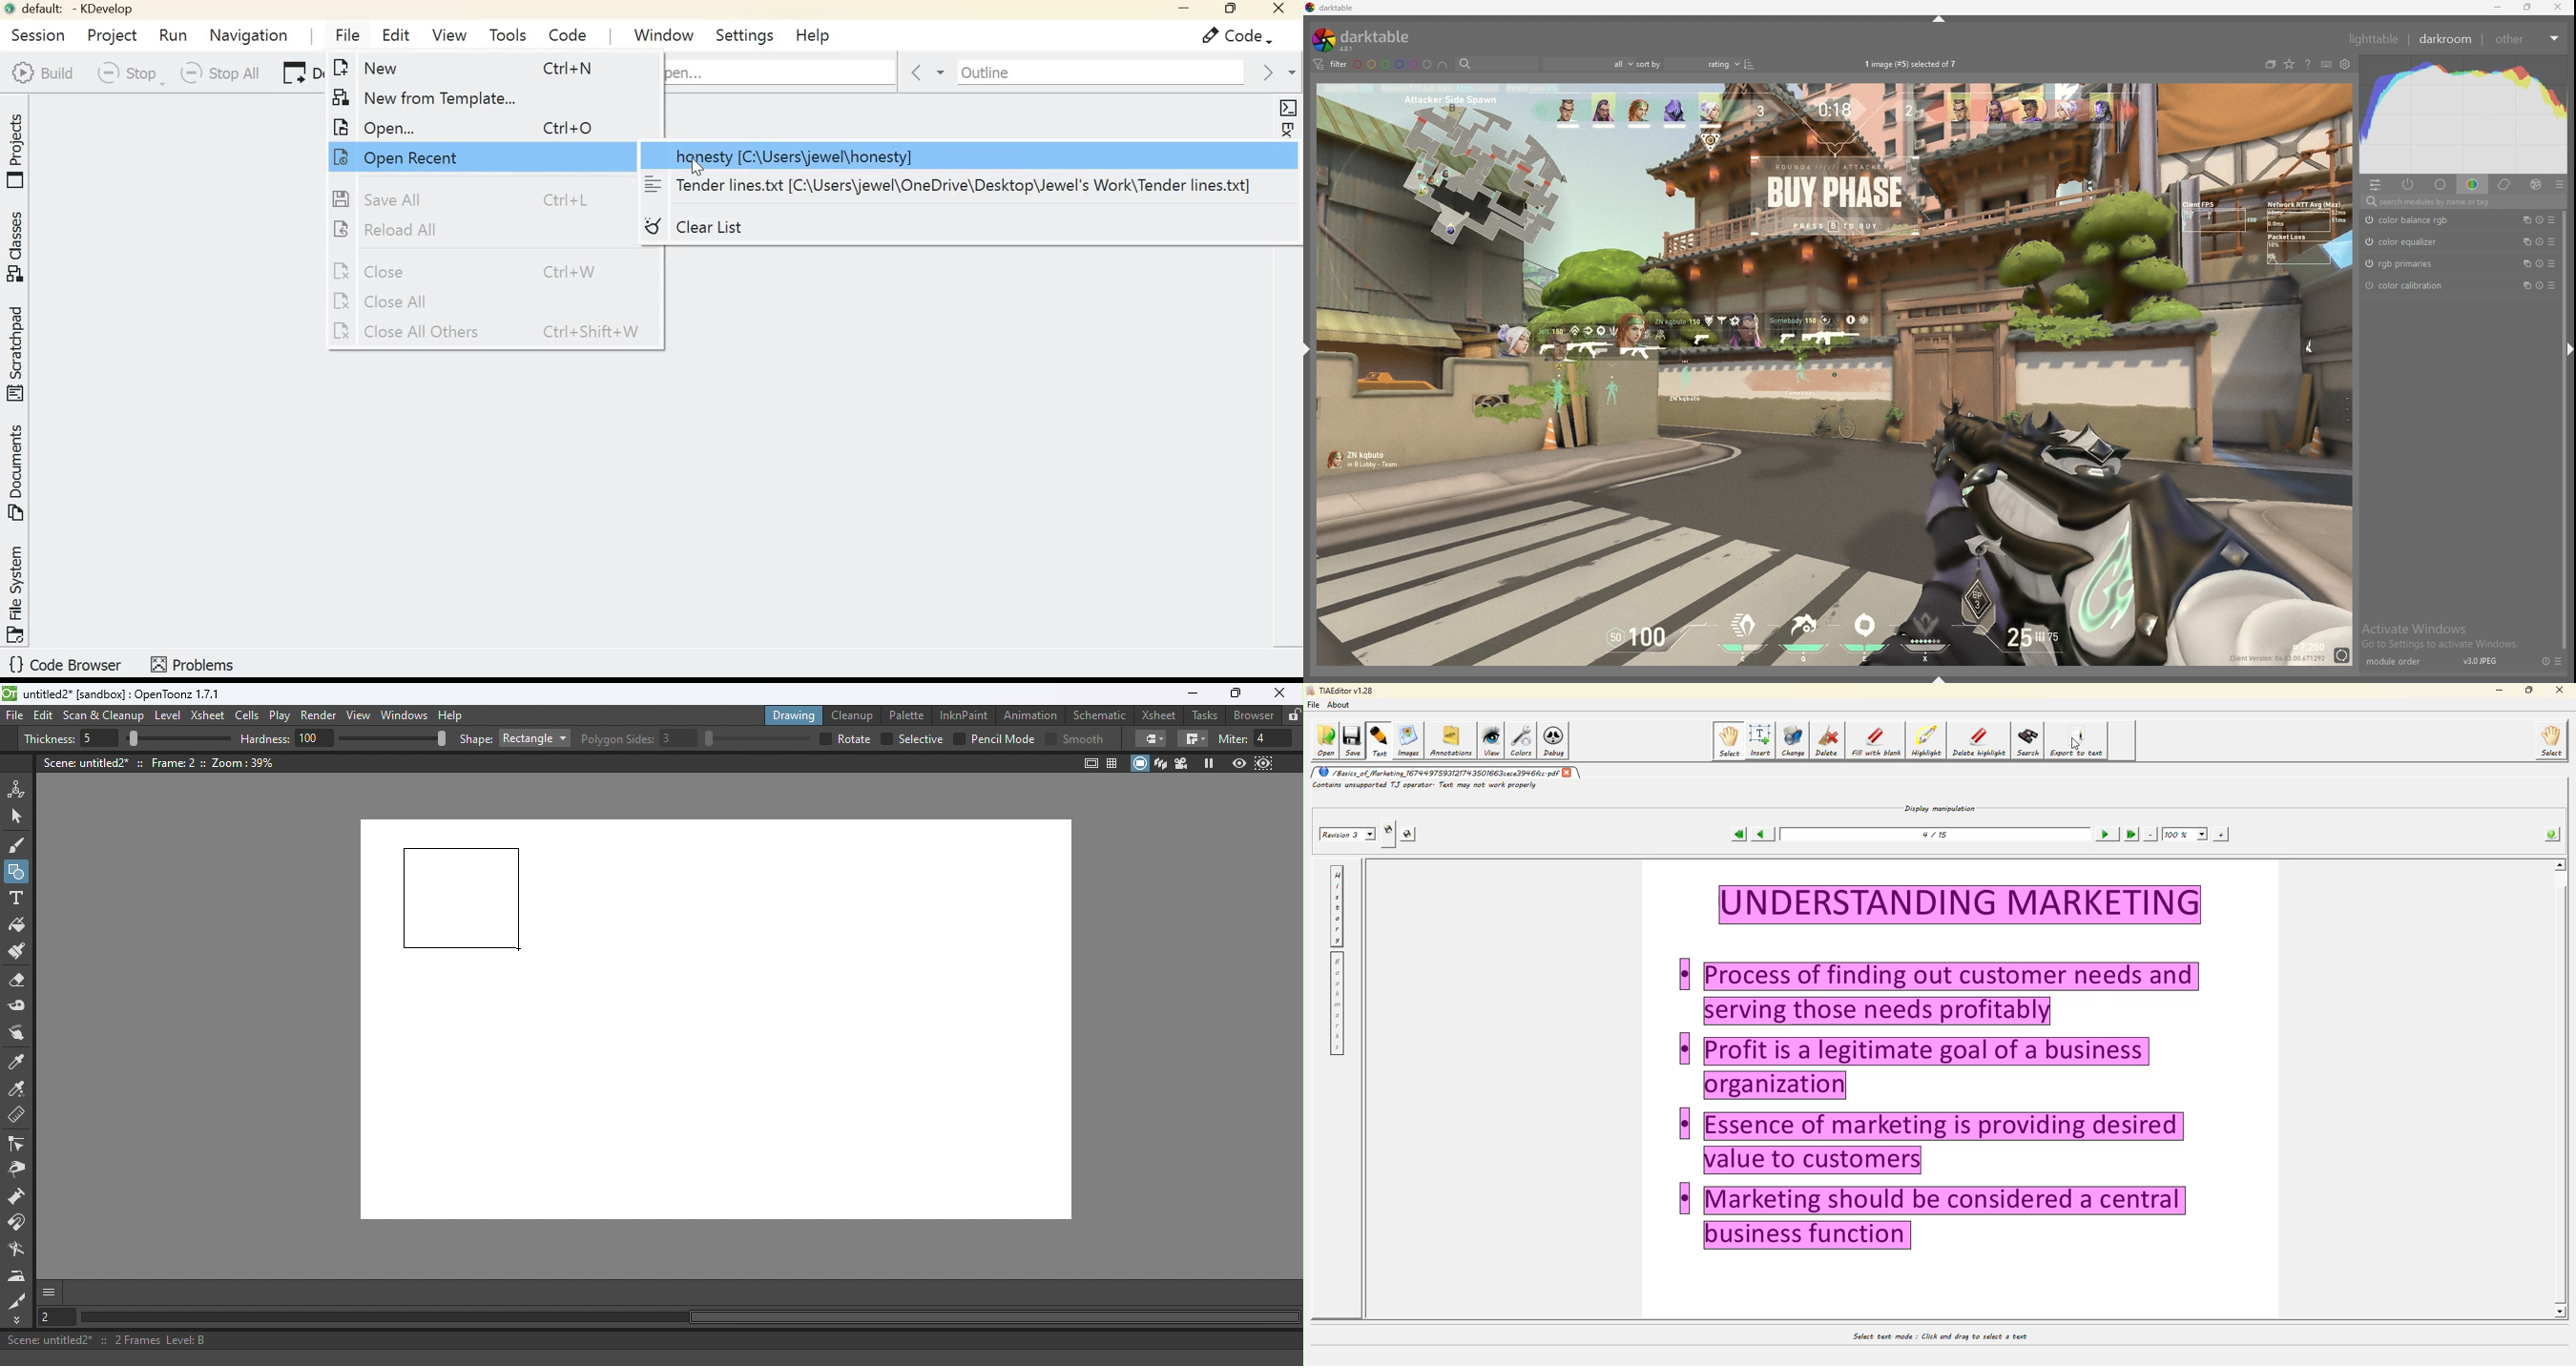 This screenshot has height=1372, width=2576. I want to click on slider, so click(178, 739).